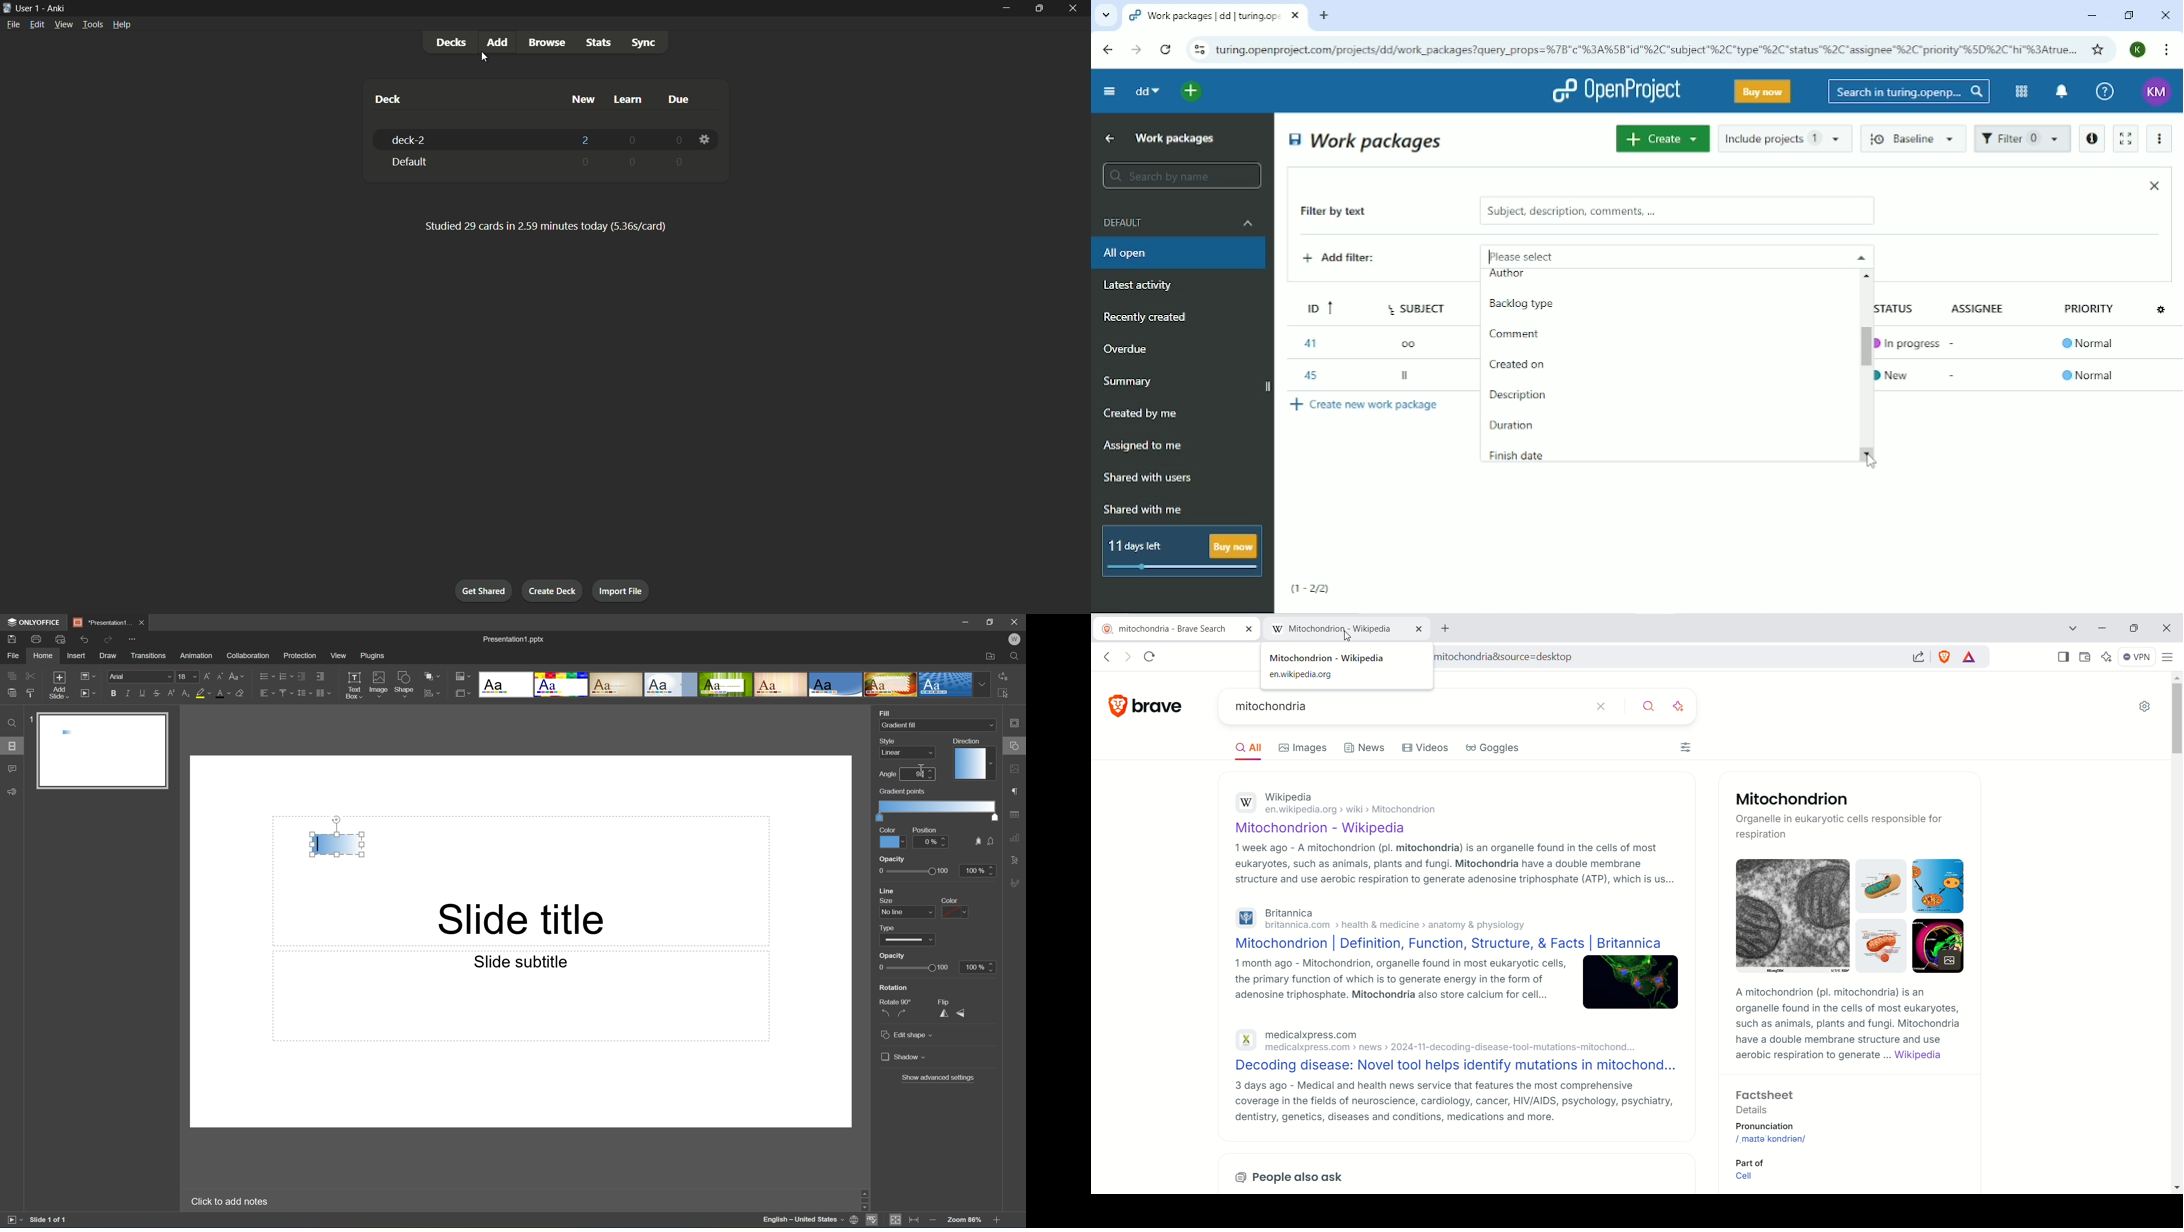 The image size is (2184, 1232). What do you see at coordinates (931, 842) in the screenshot?
I see `0%` at bounding box center [931, 842].